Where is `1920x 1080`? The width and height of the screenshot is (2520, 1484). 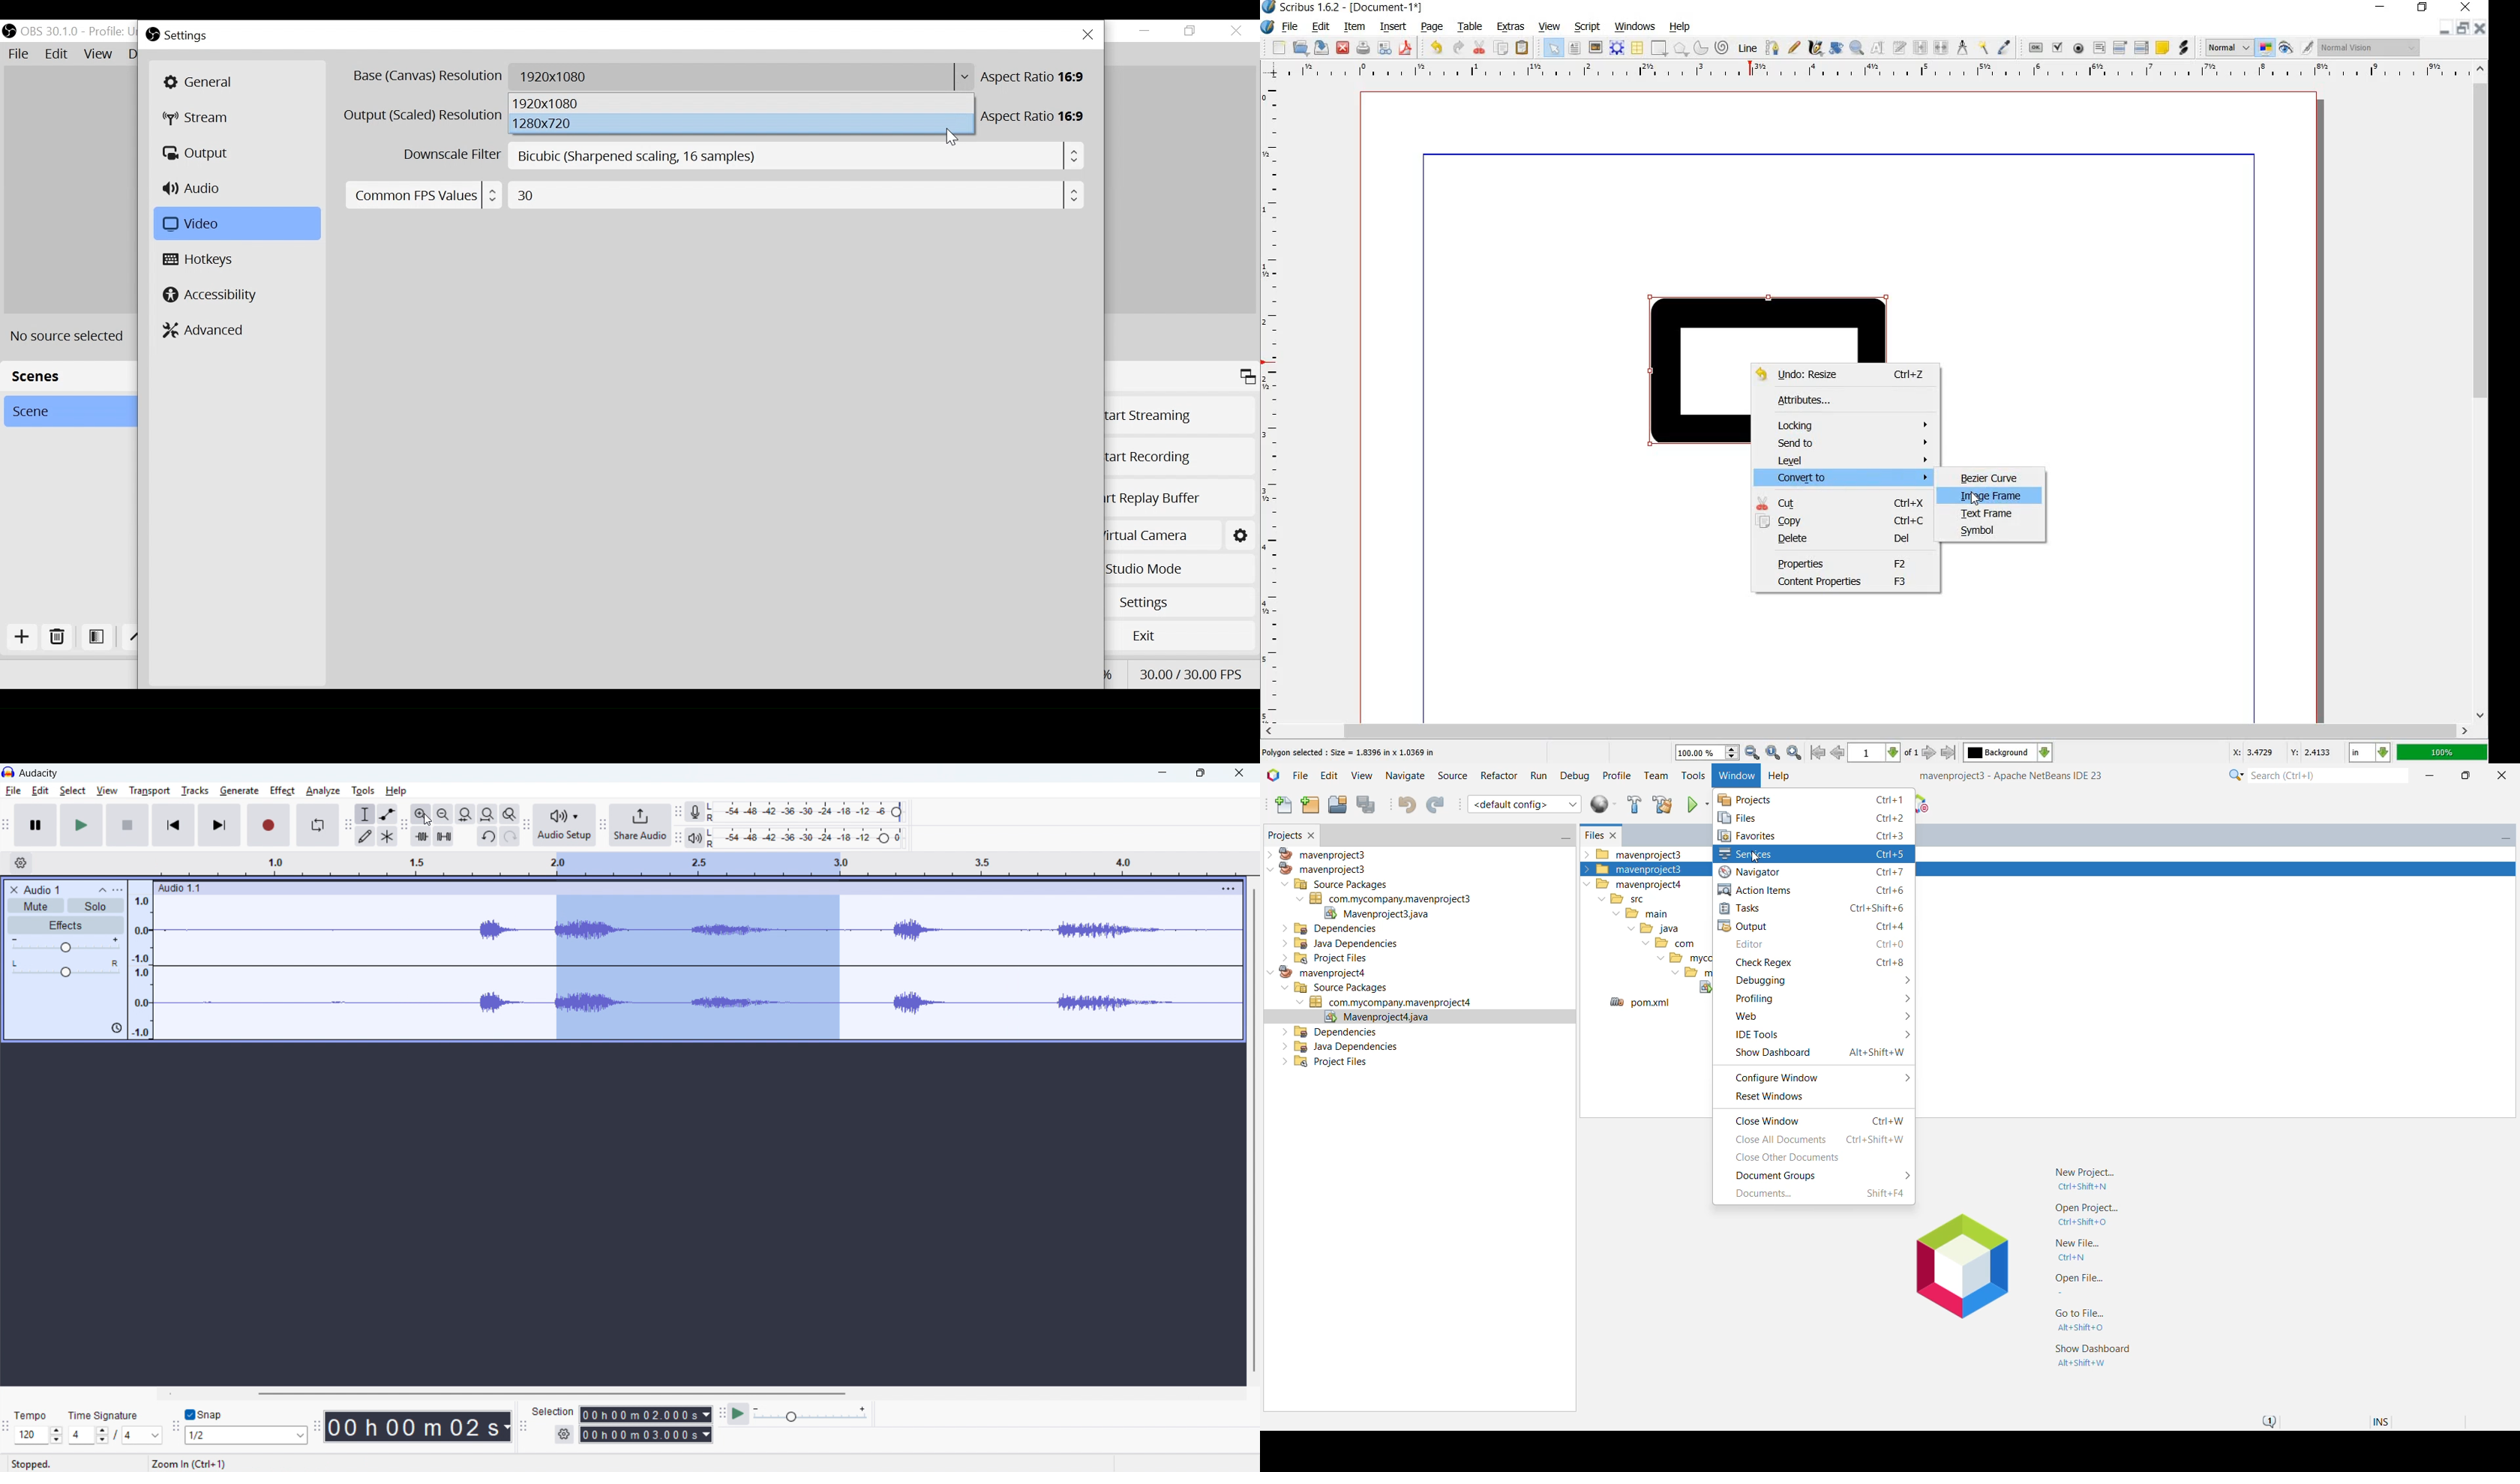 1920x 1080 is located at coordinates (742, 77).